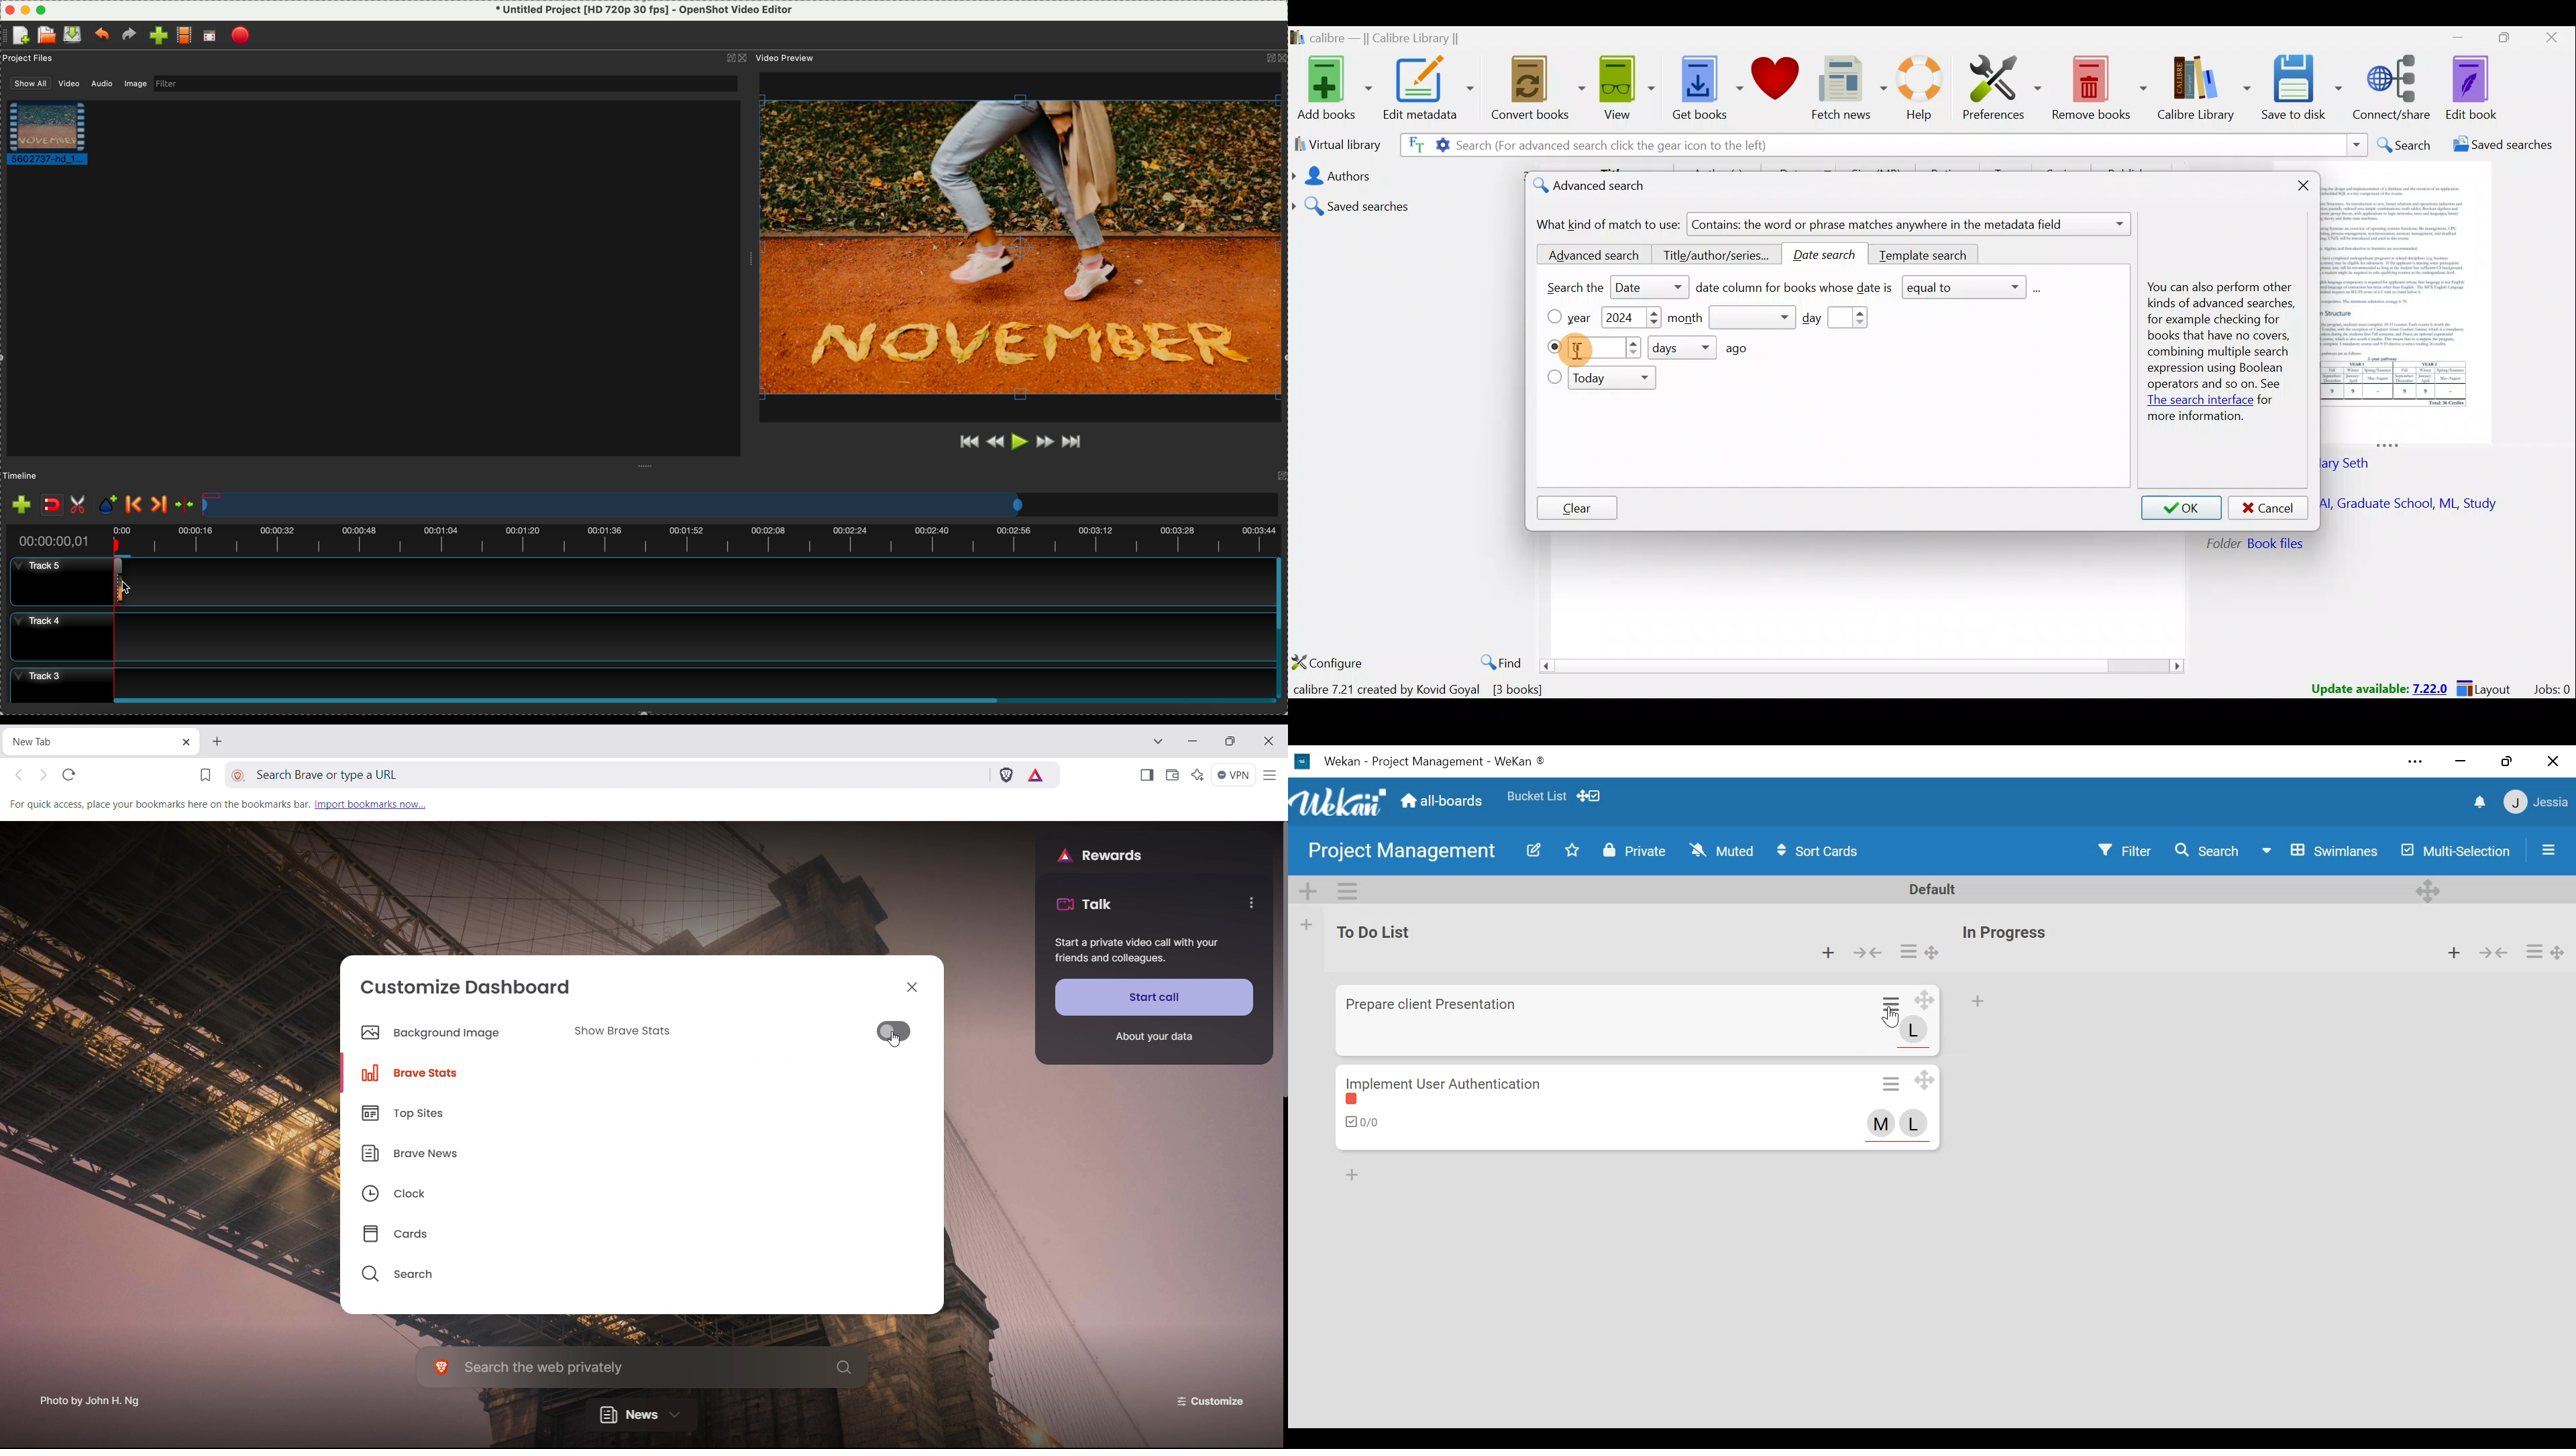 This screenshot has width=2576, height=1456. I want to click on Advanced search, so click(1601, 188).